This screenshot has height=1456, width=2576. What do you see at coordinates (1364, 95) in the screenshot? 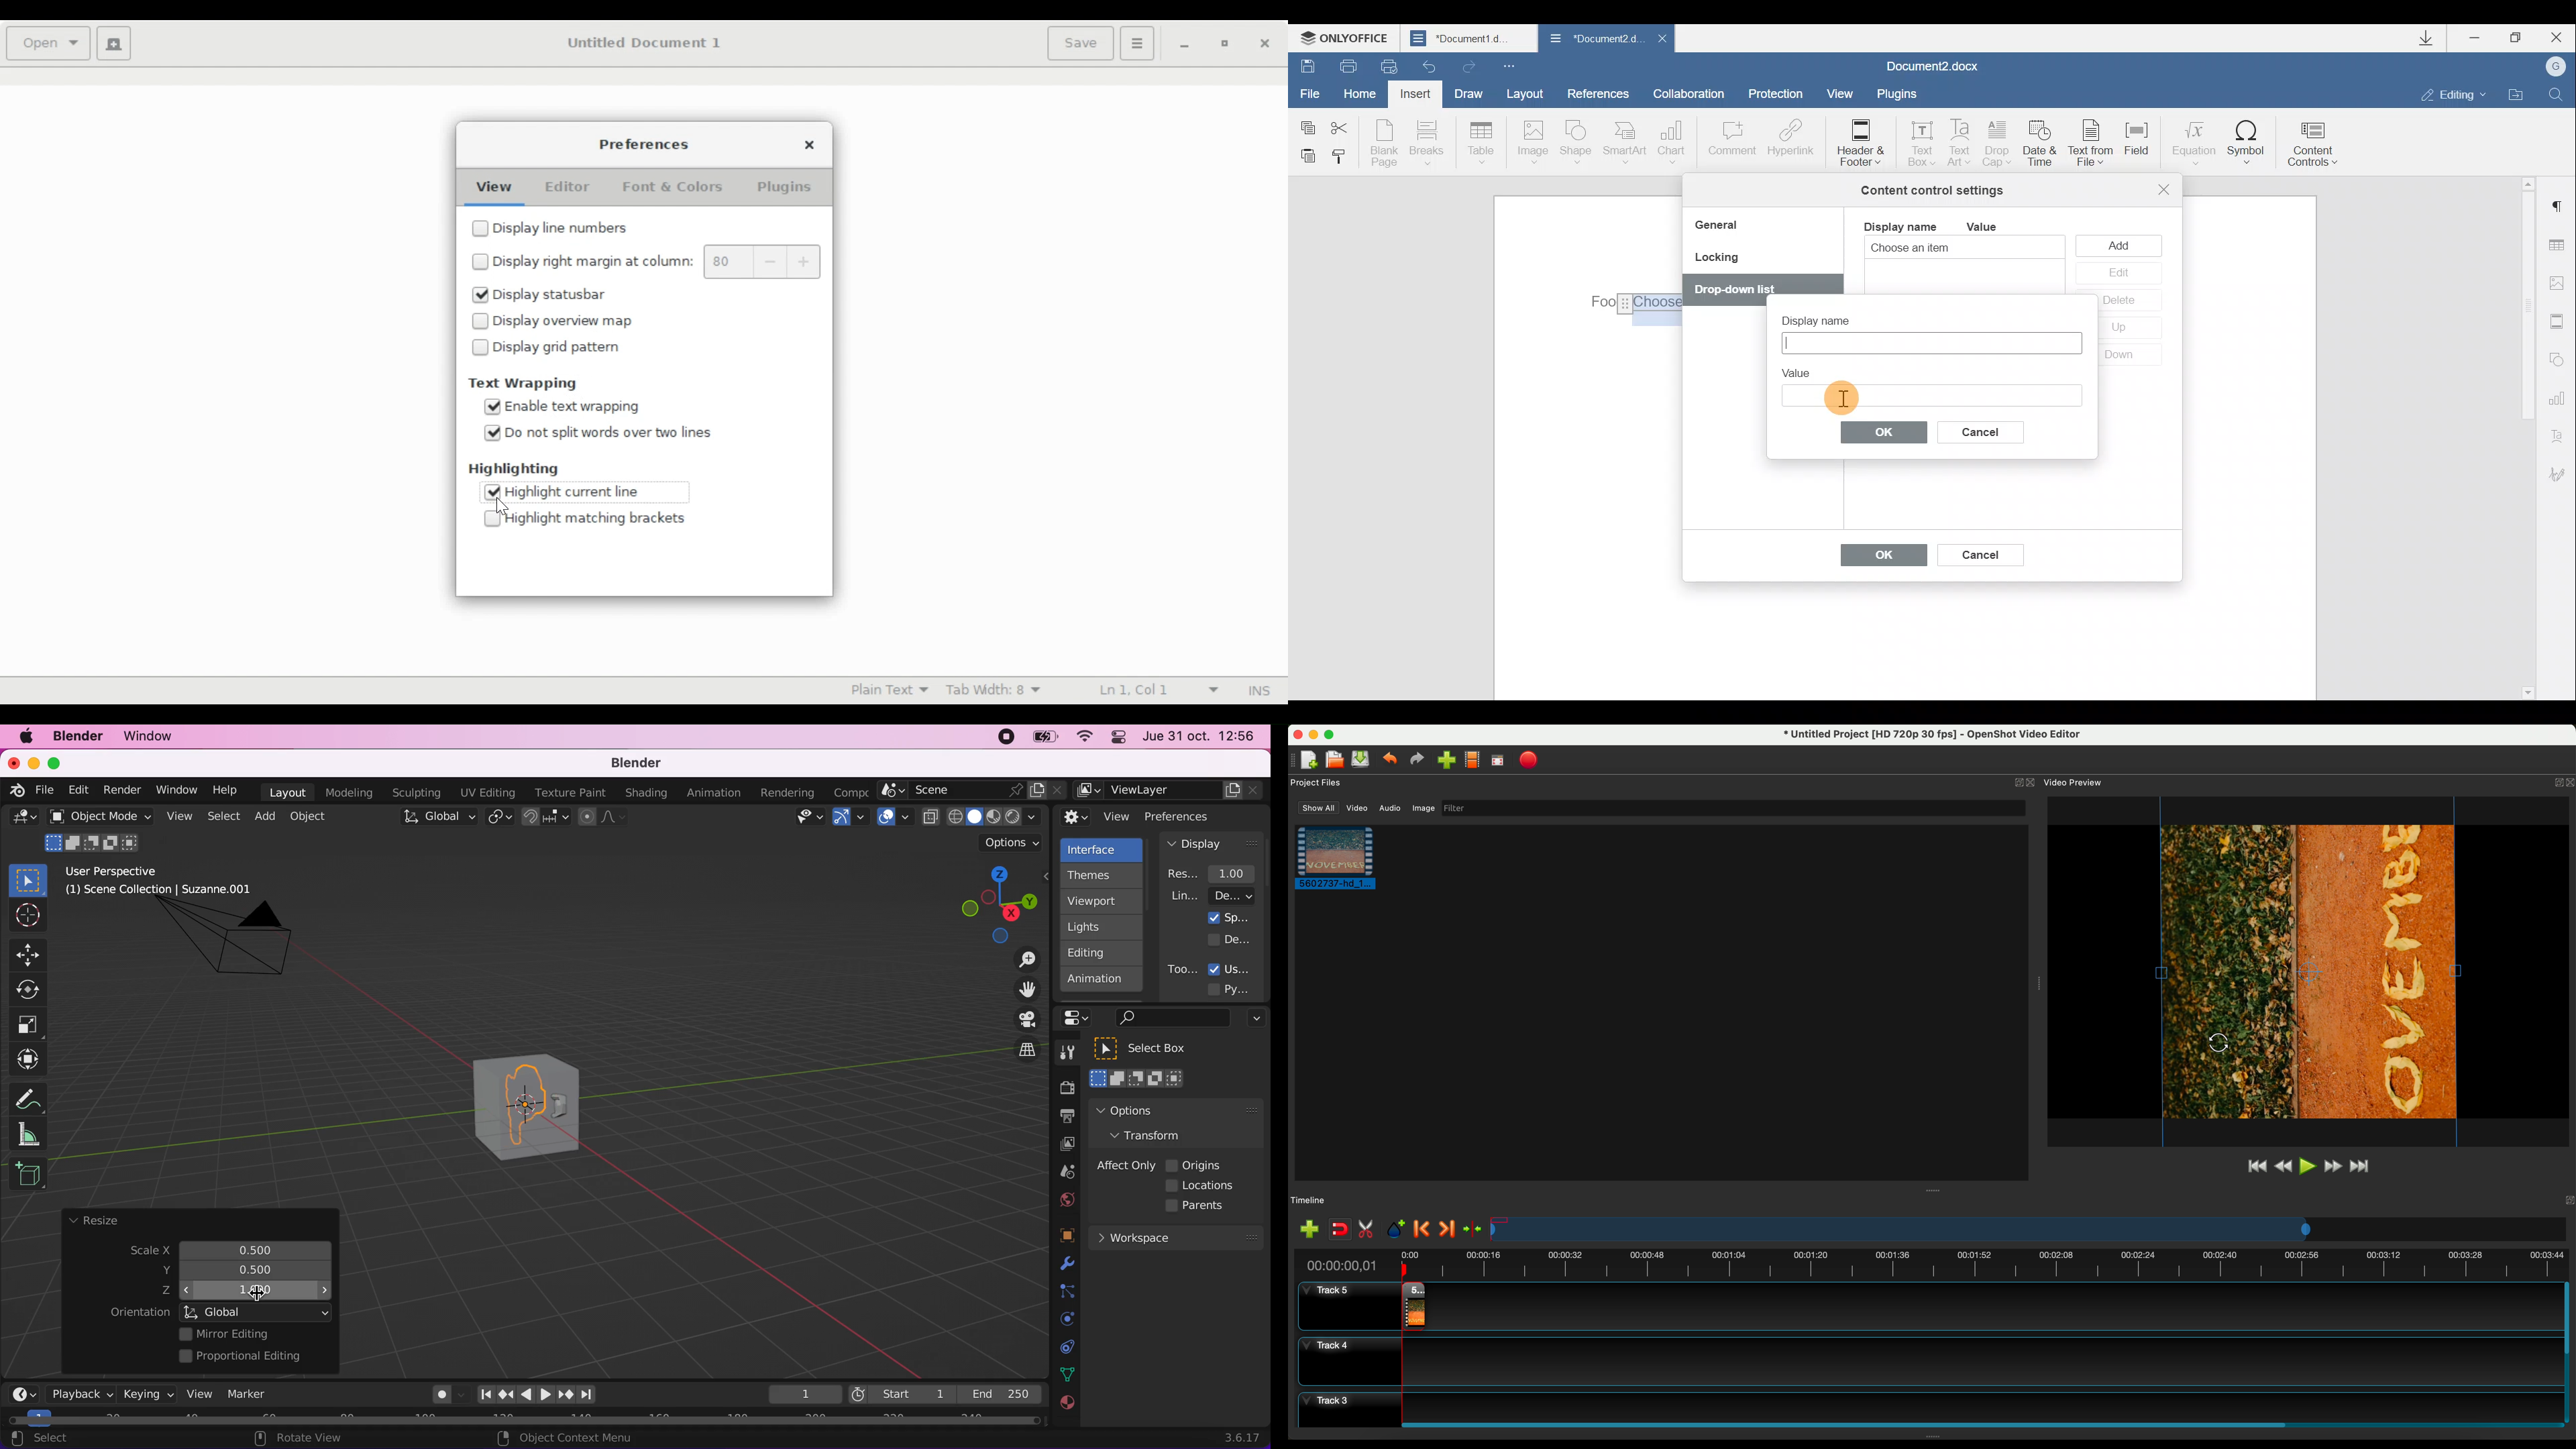
I see `Home` at bounding box center [1364, 95].